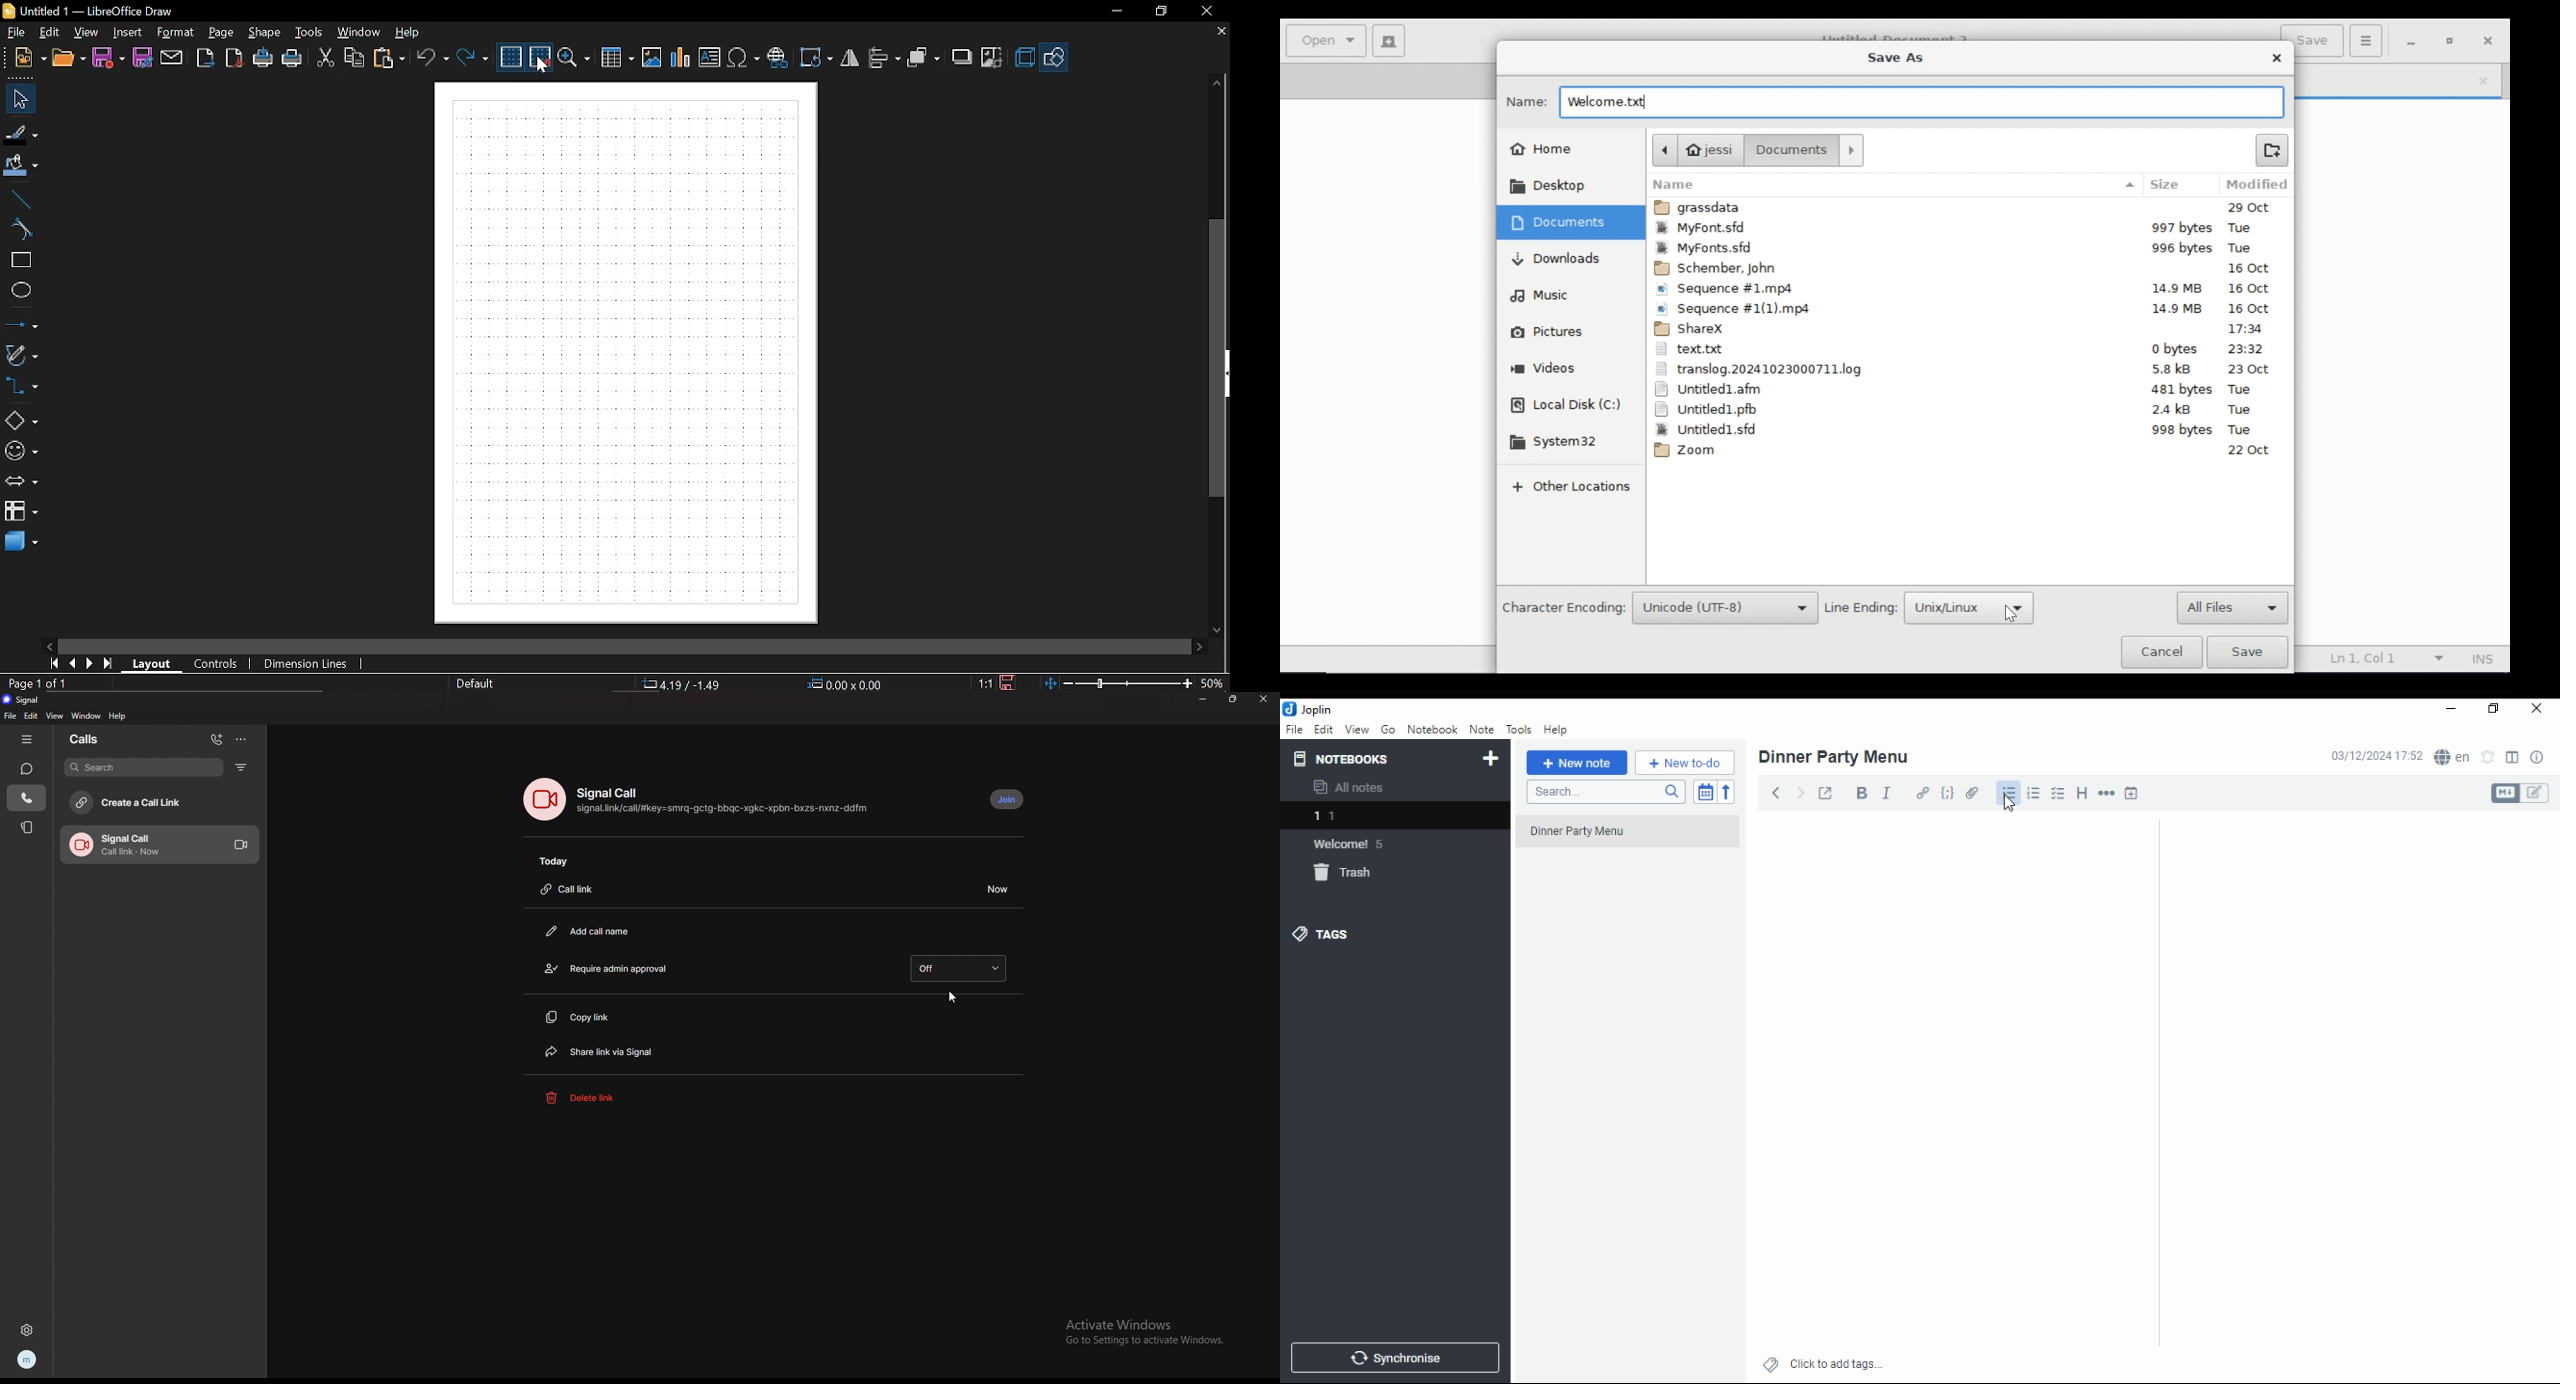 The image size is (2576, 1400). I want to click on tags, so click(1335, 934).